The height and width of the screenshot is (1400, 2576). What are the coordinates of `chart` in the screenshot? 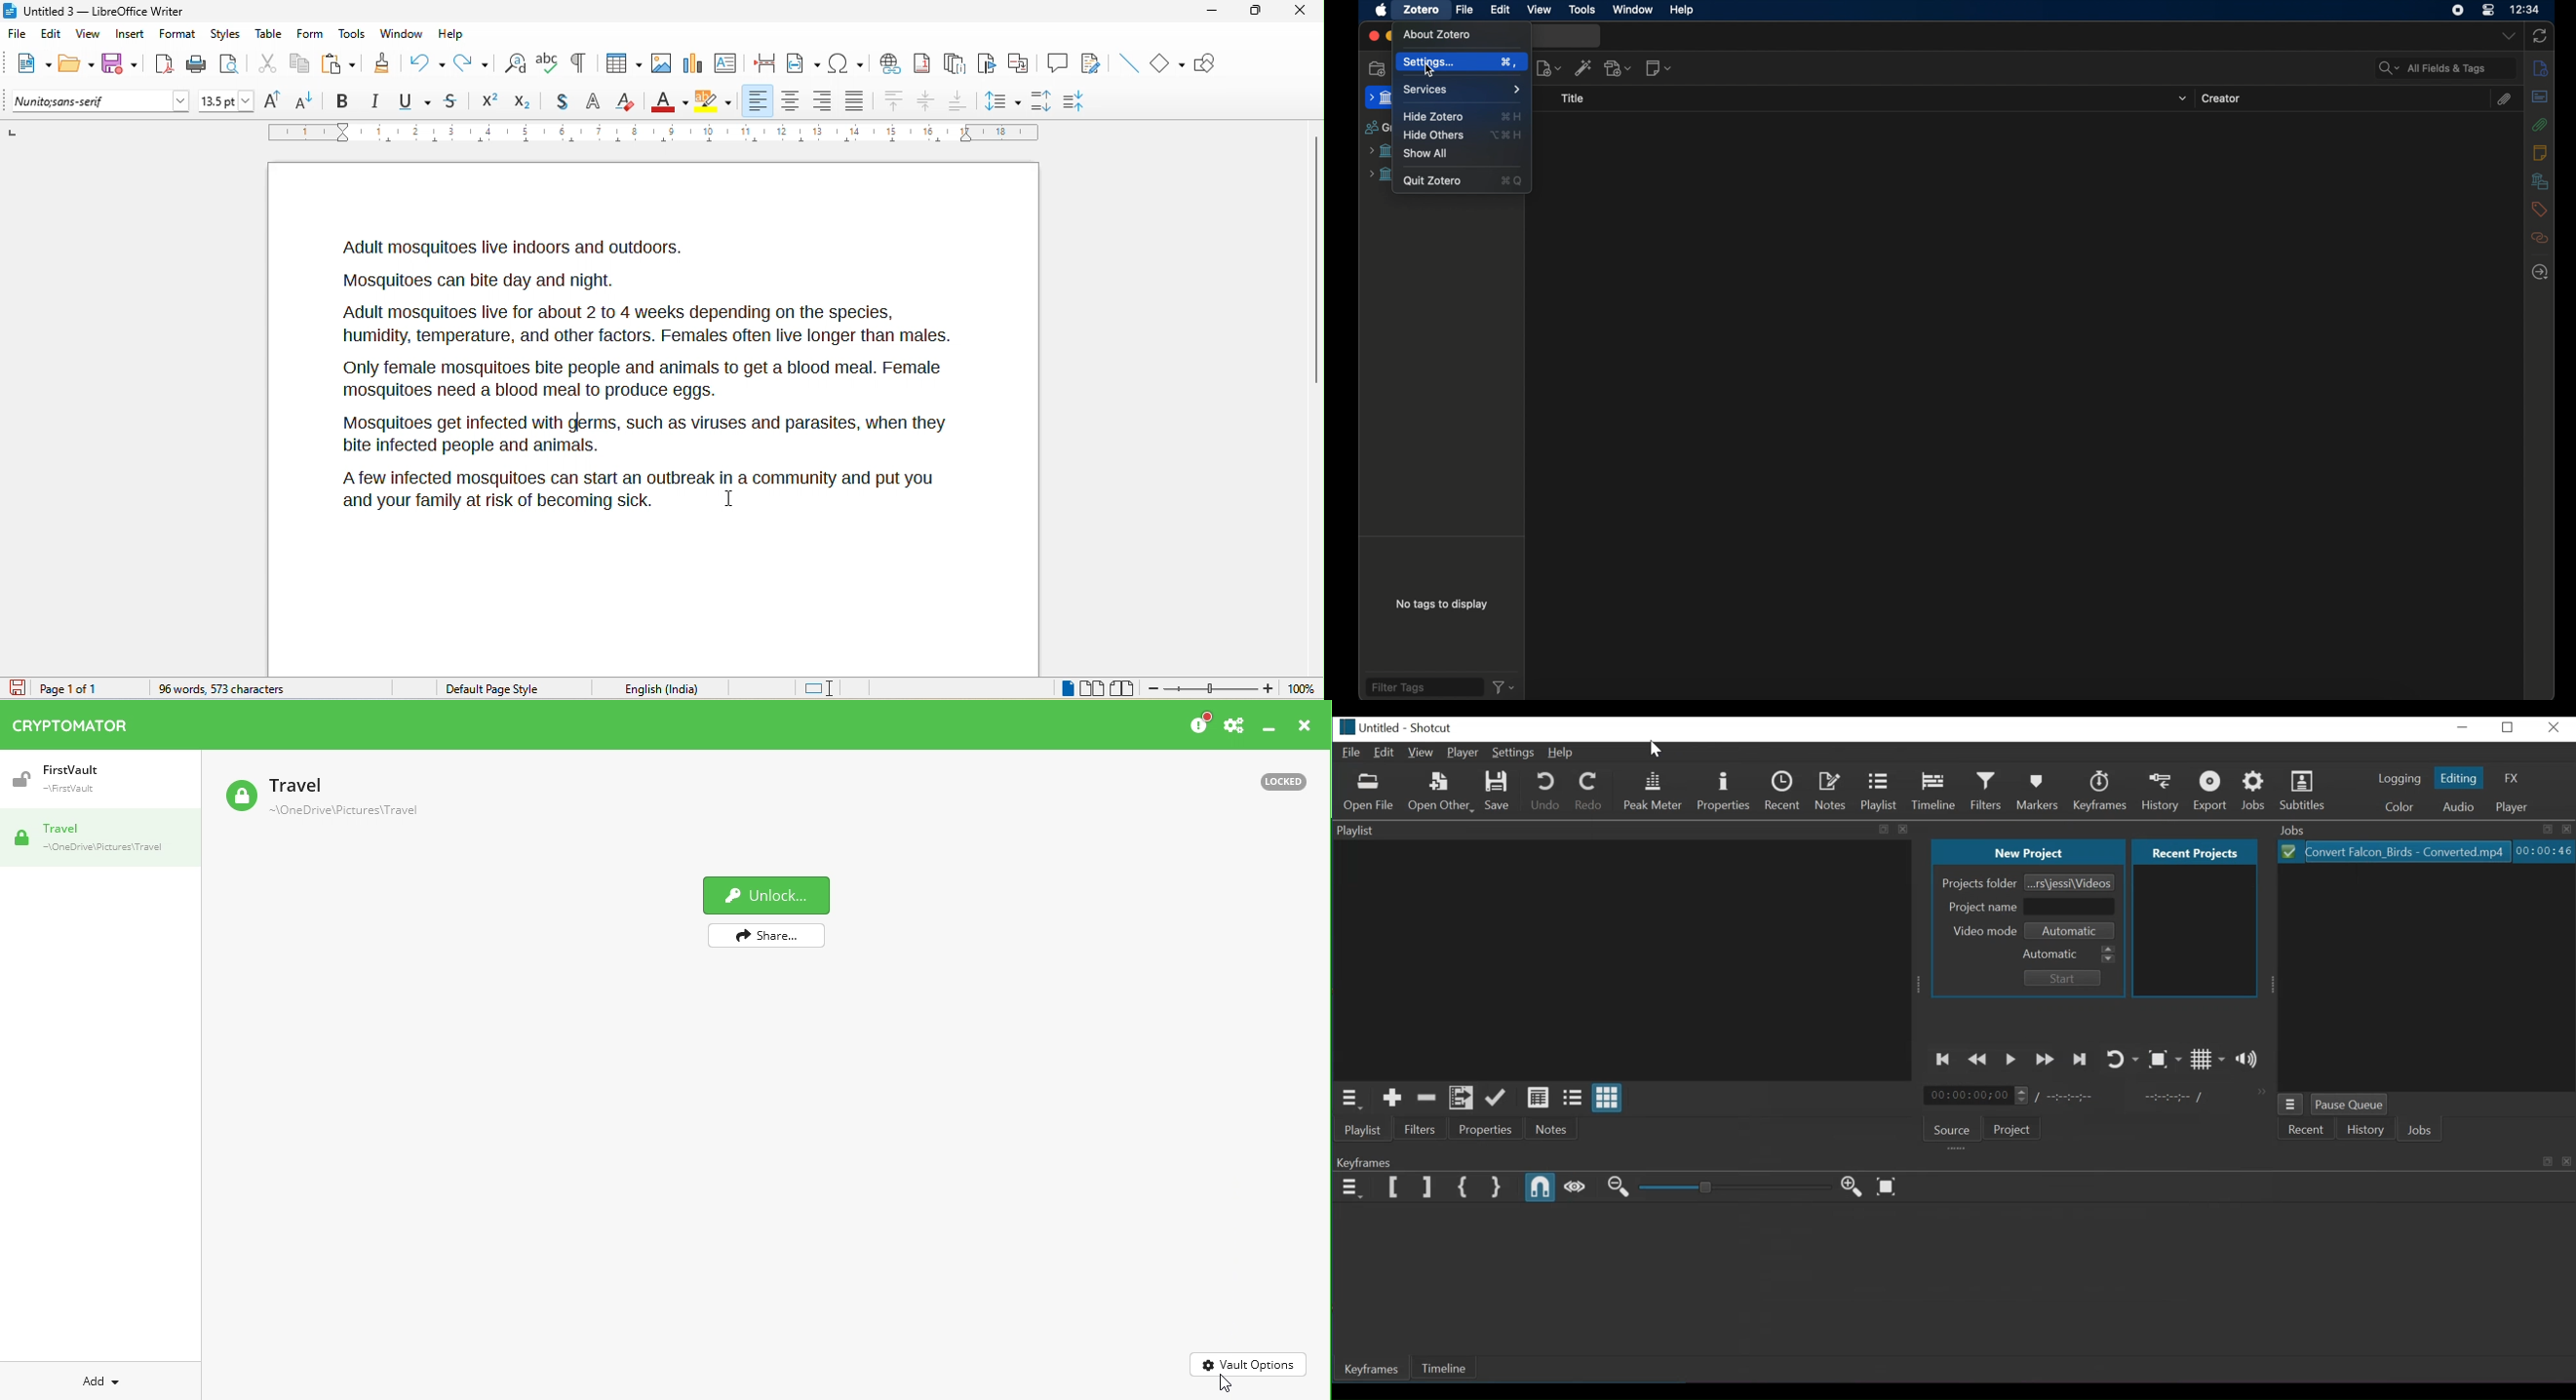 It's located at (693, 64).